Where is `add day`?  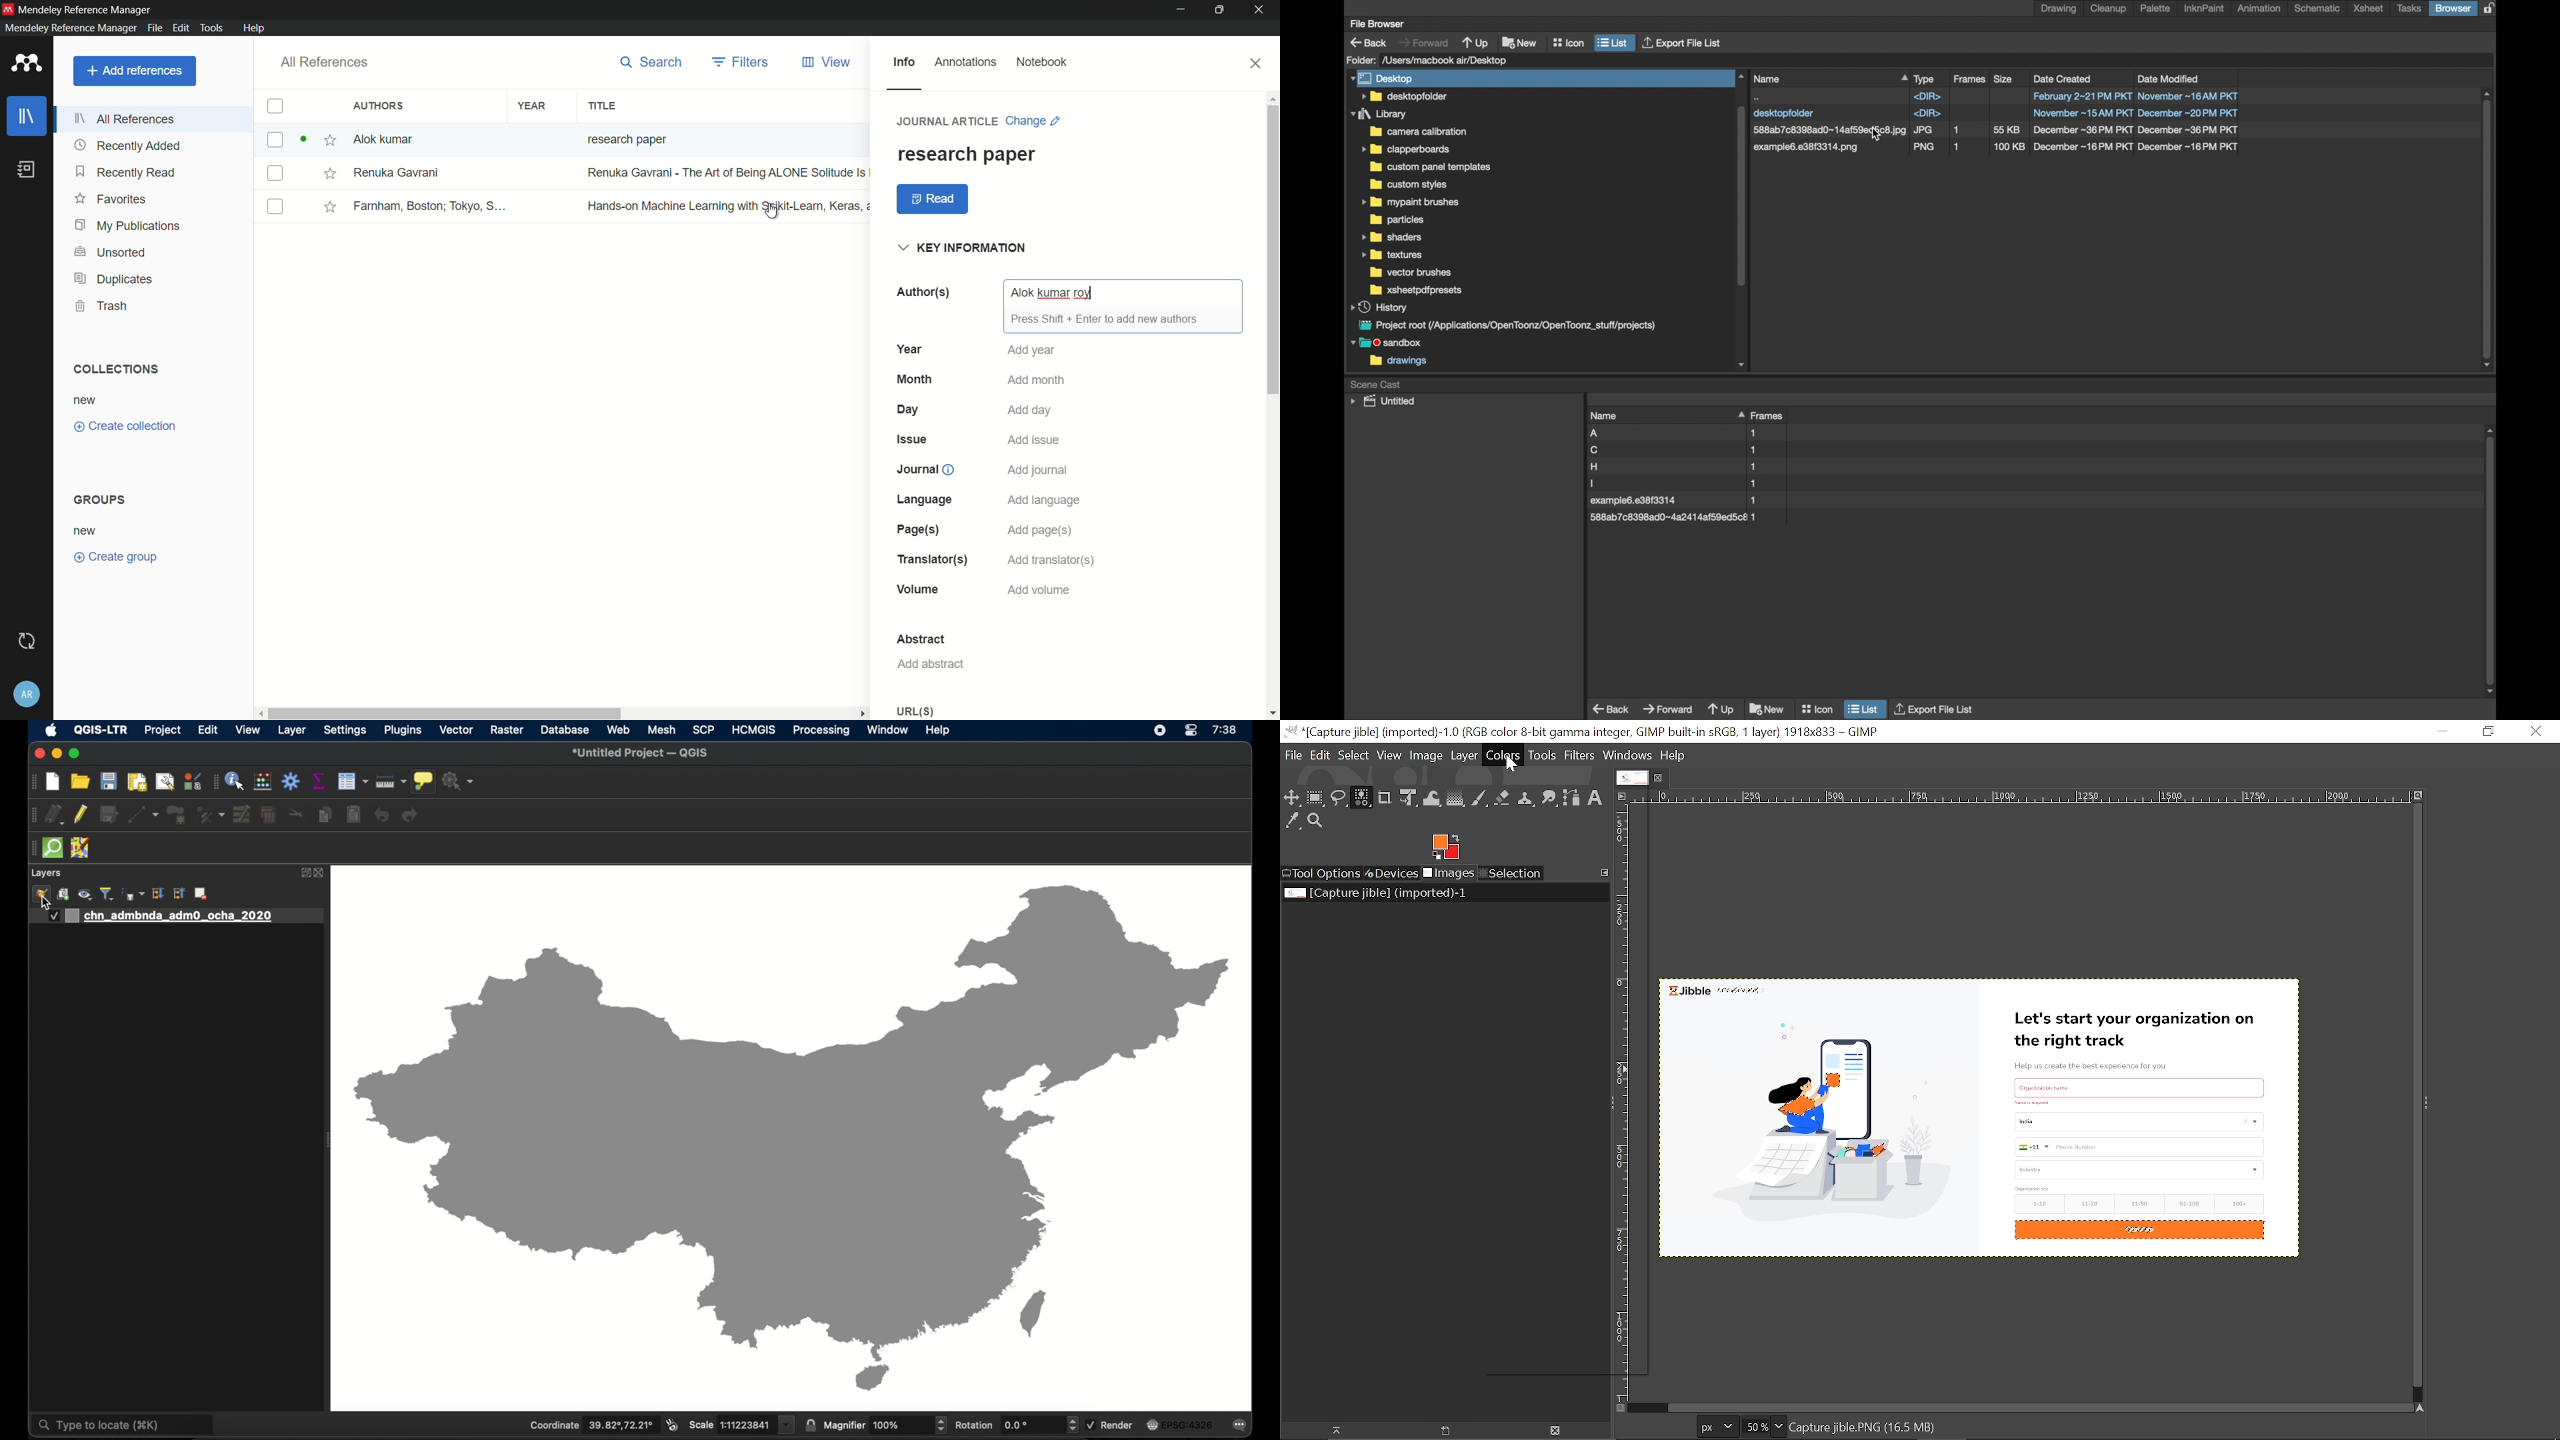
add day is located at coordinates (1031, 409).